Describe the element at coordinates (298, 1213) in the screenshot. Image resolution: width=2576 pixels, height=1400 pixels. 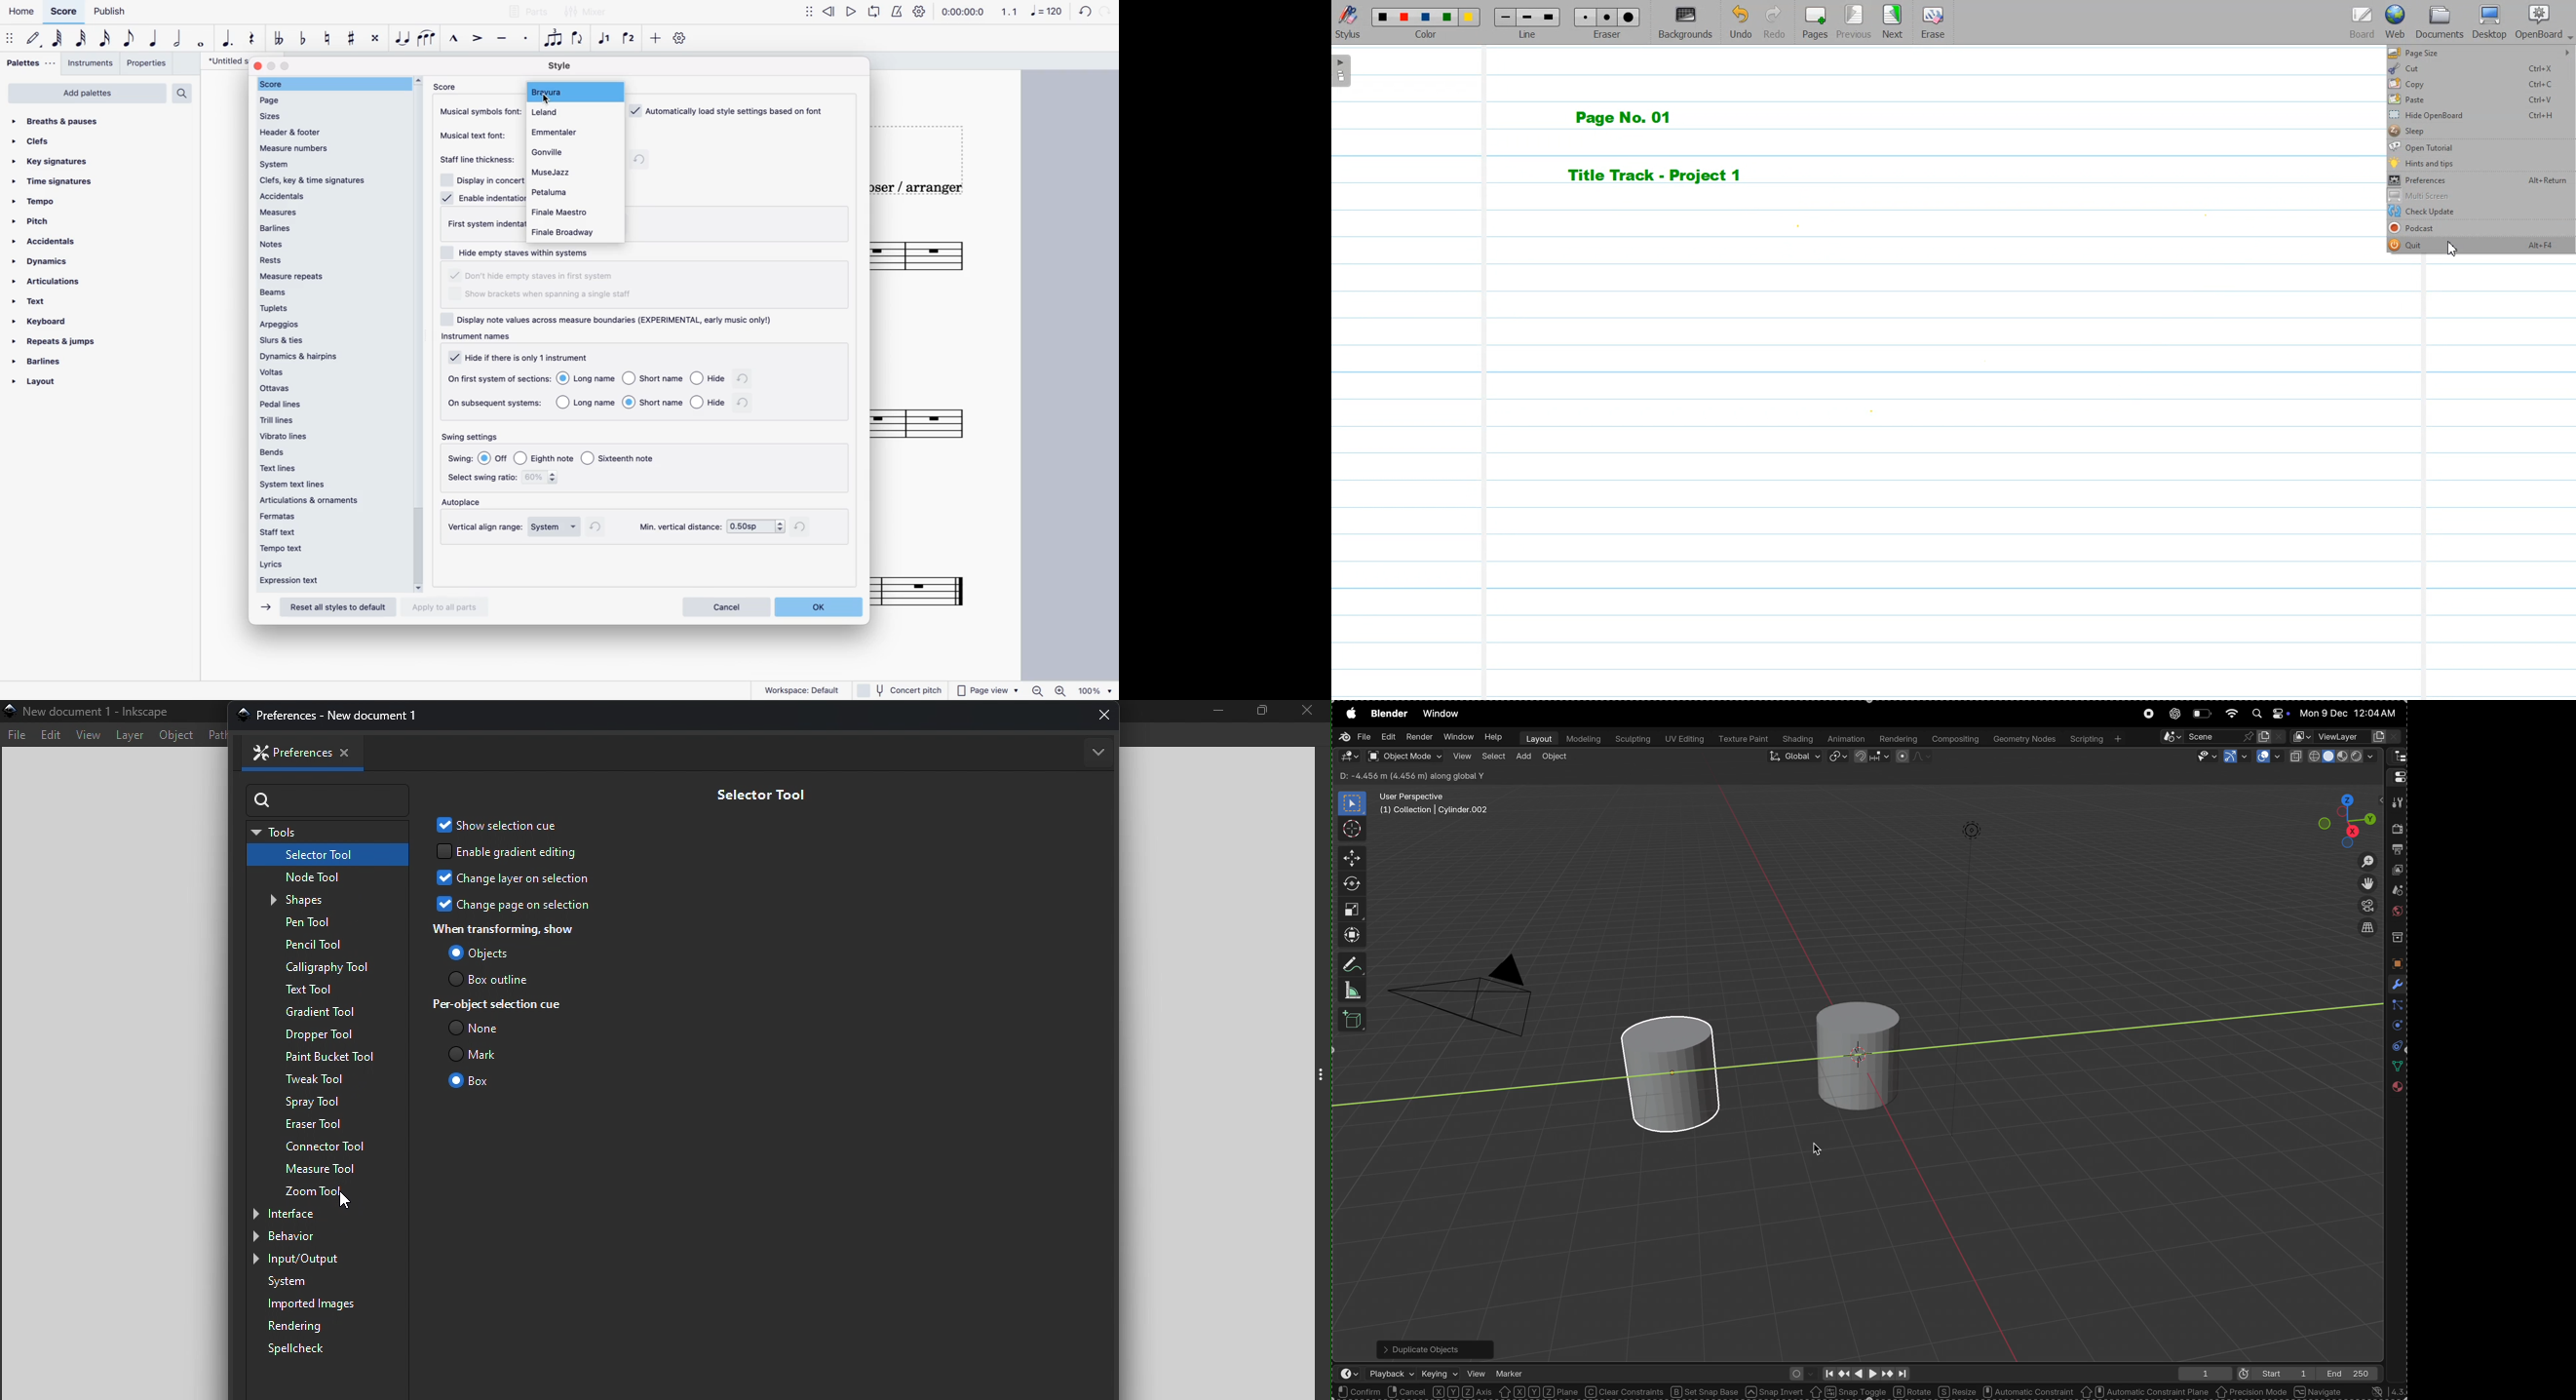
I see `Interface` at that location.